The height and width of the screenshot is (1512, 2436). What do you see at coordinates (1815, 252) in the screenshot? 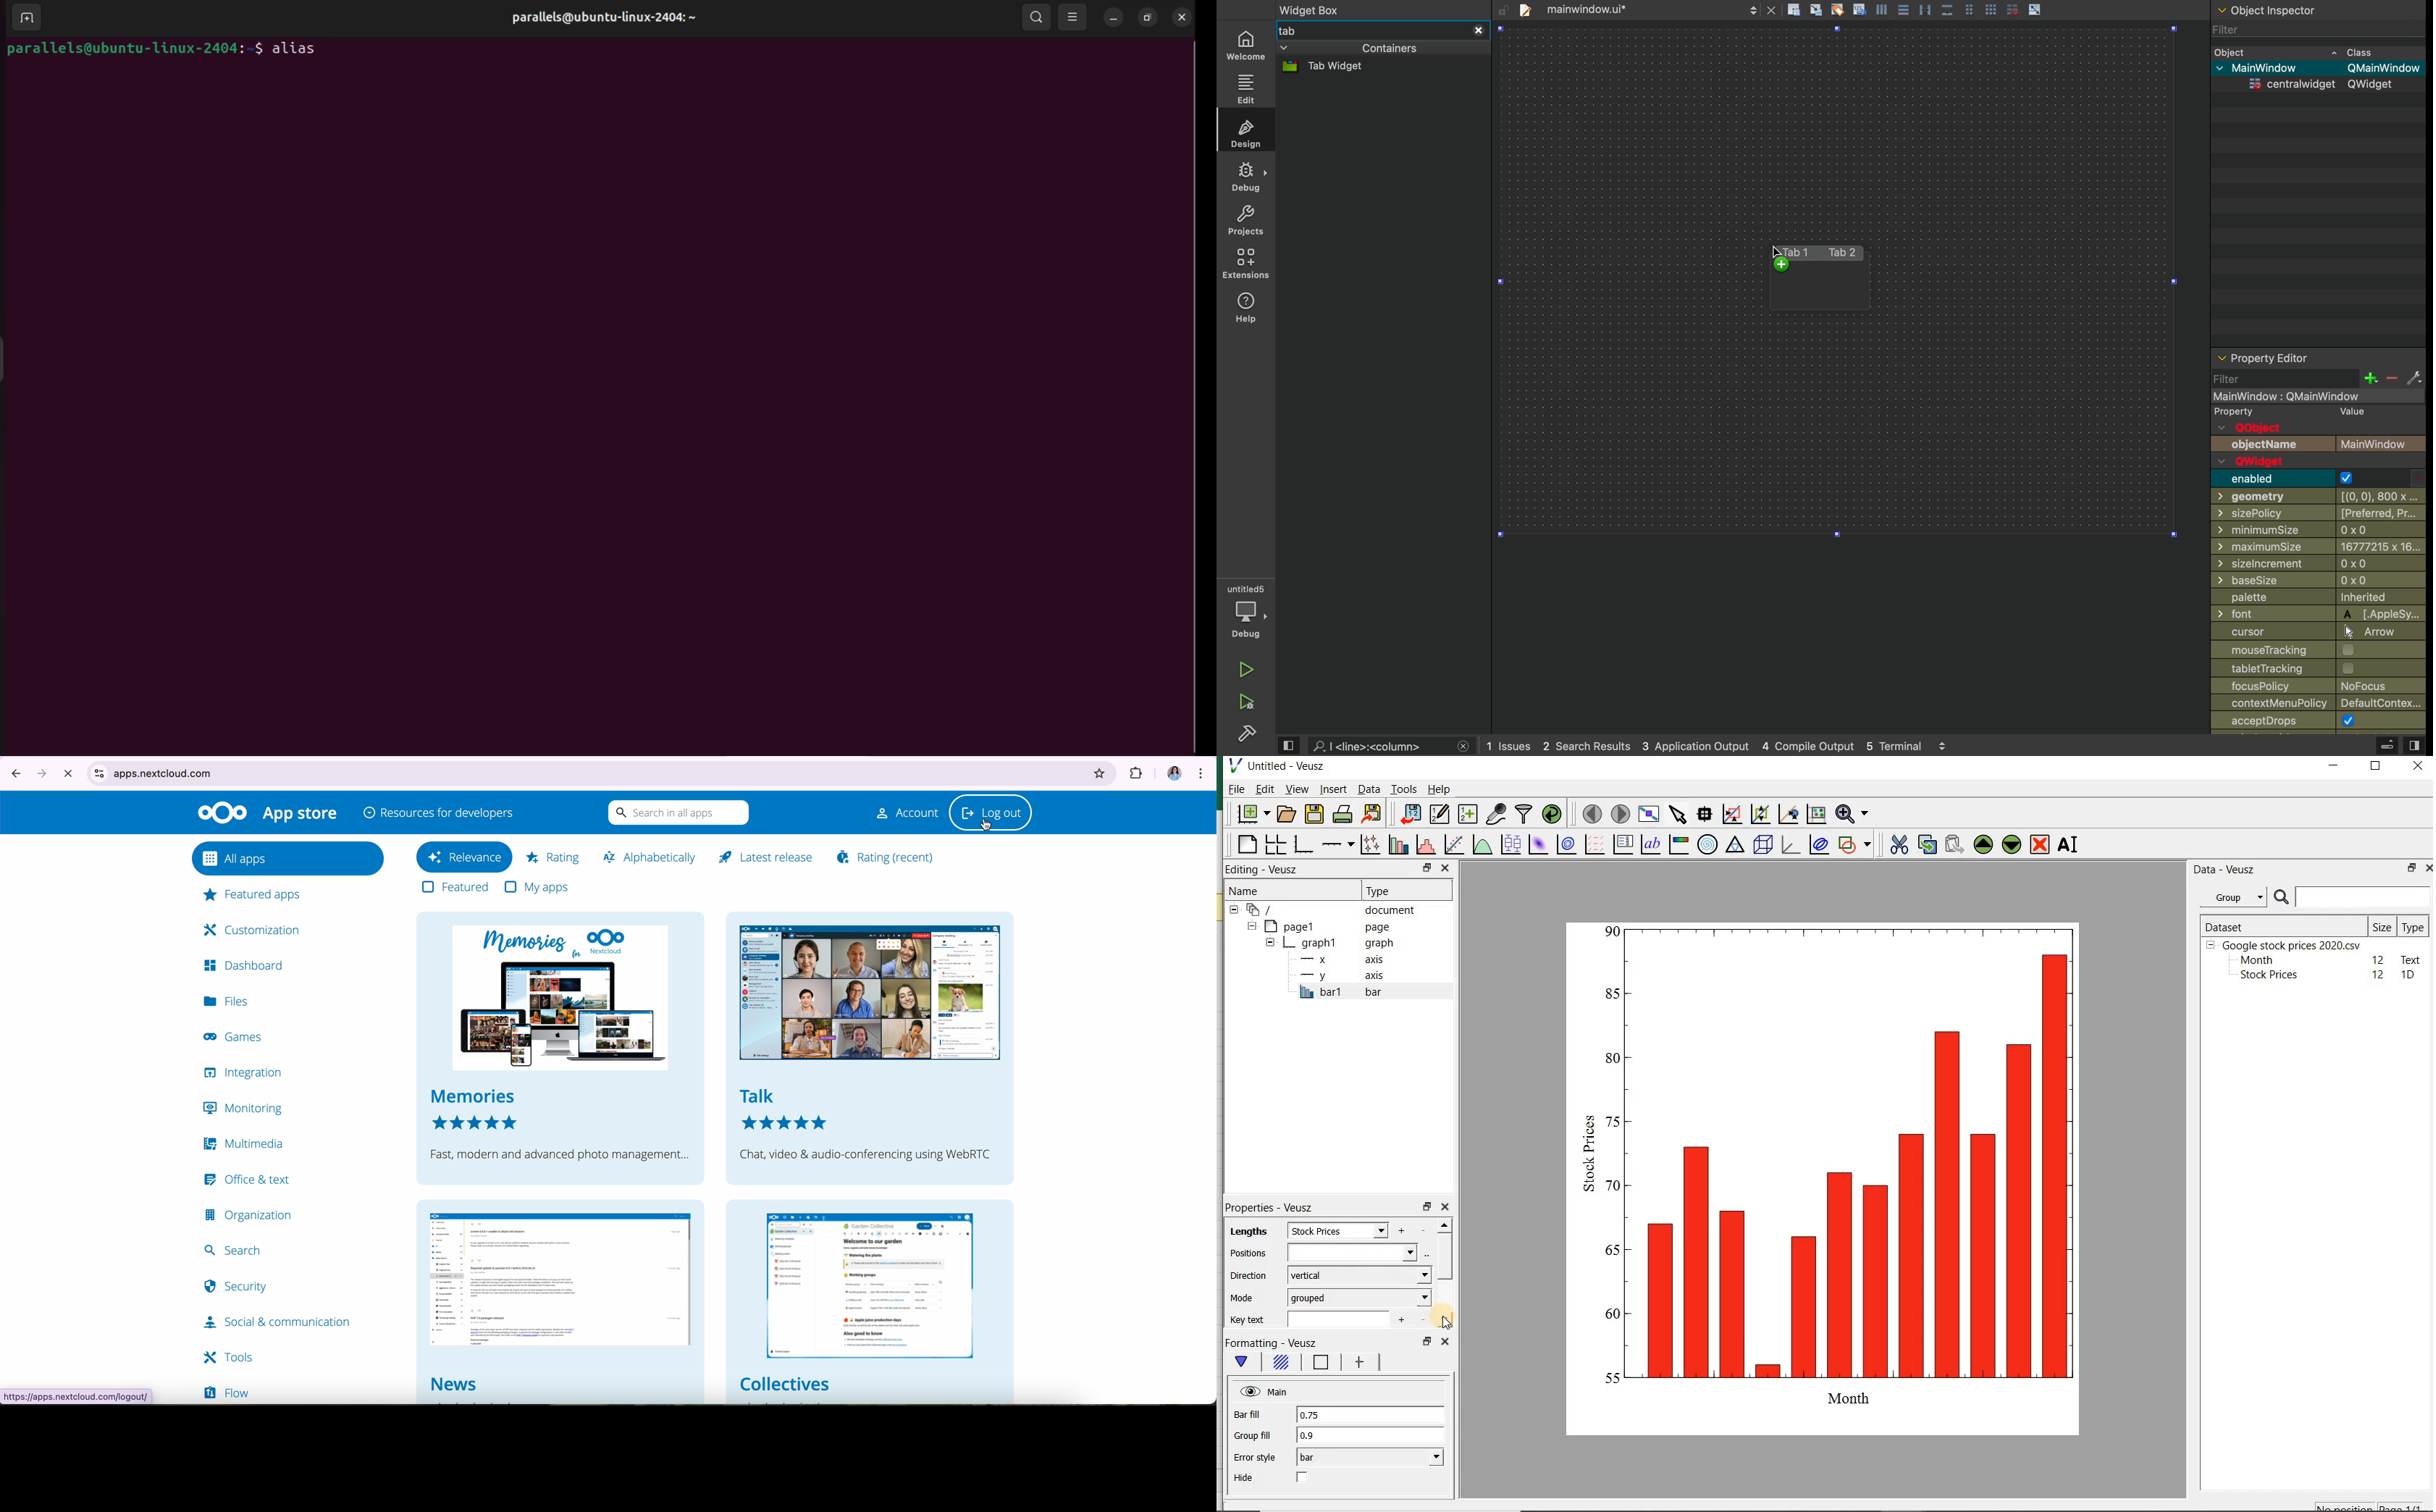
I see `tab1 tab2` at bounding box center [1815, 252].